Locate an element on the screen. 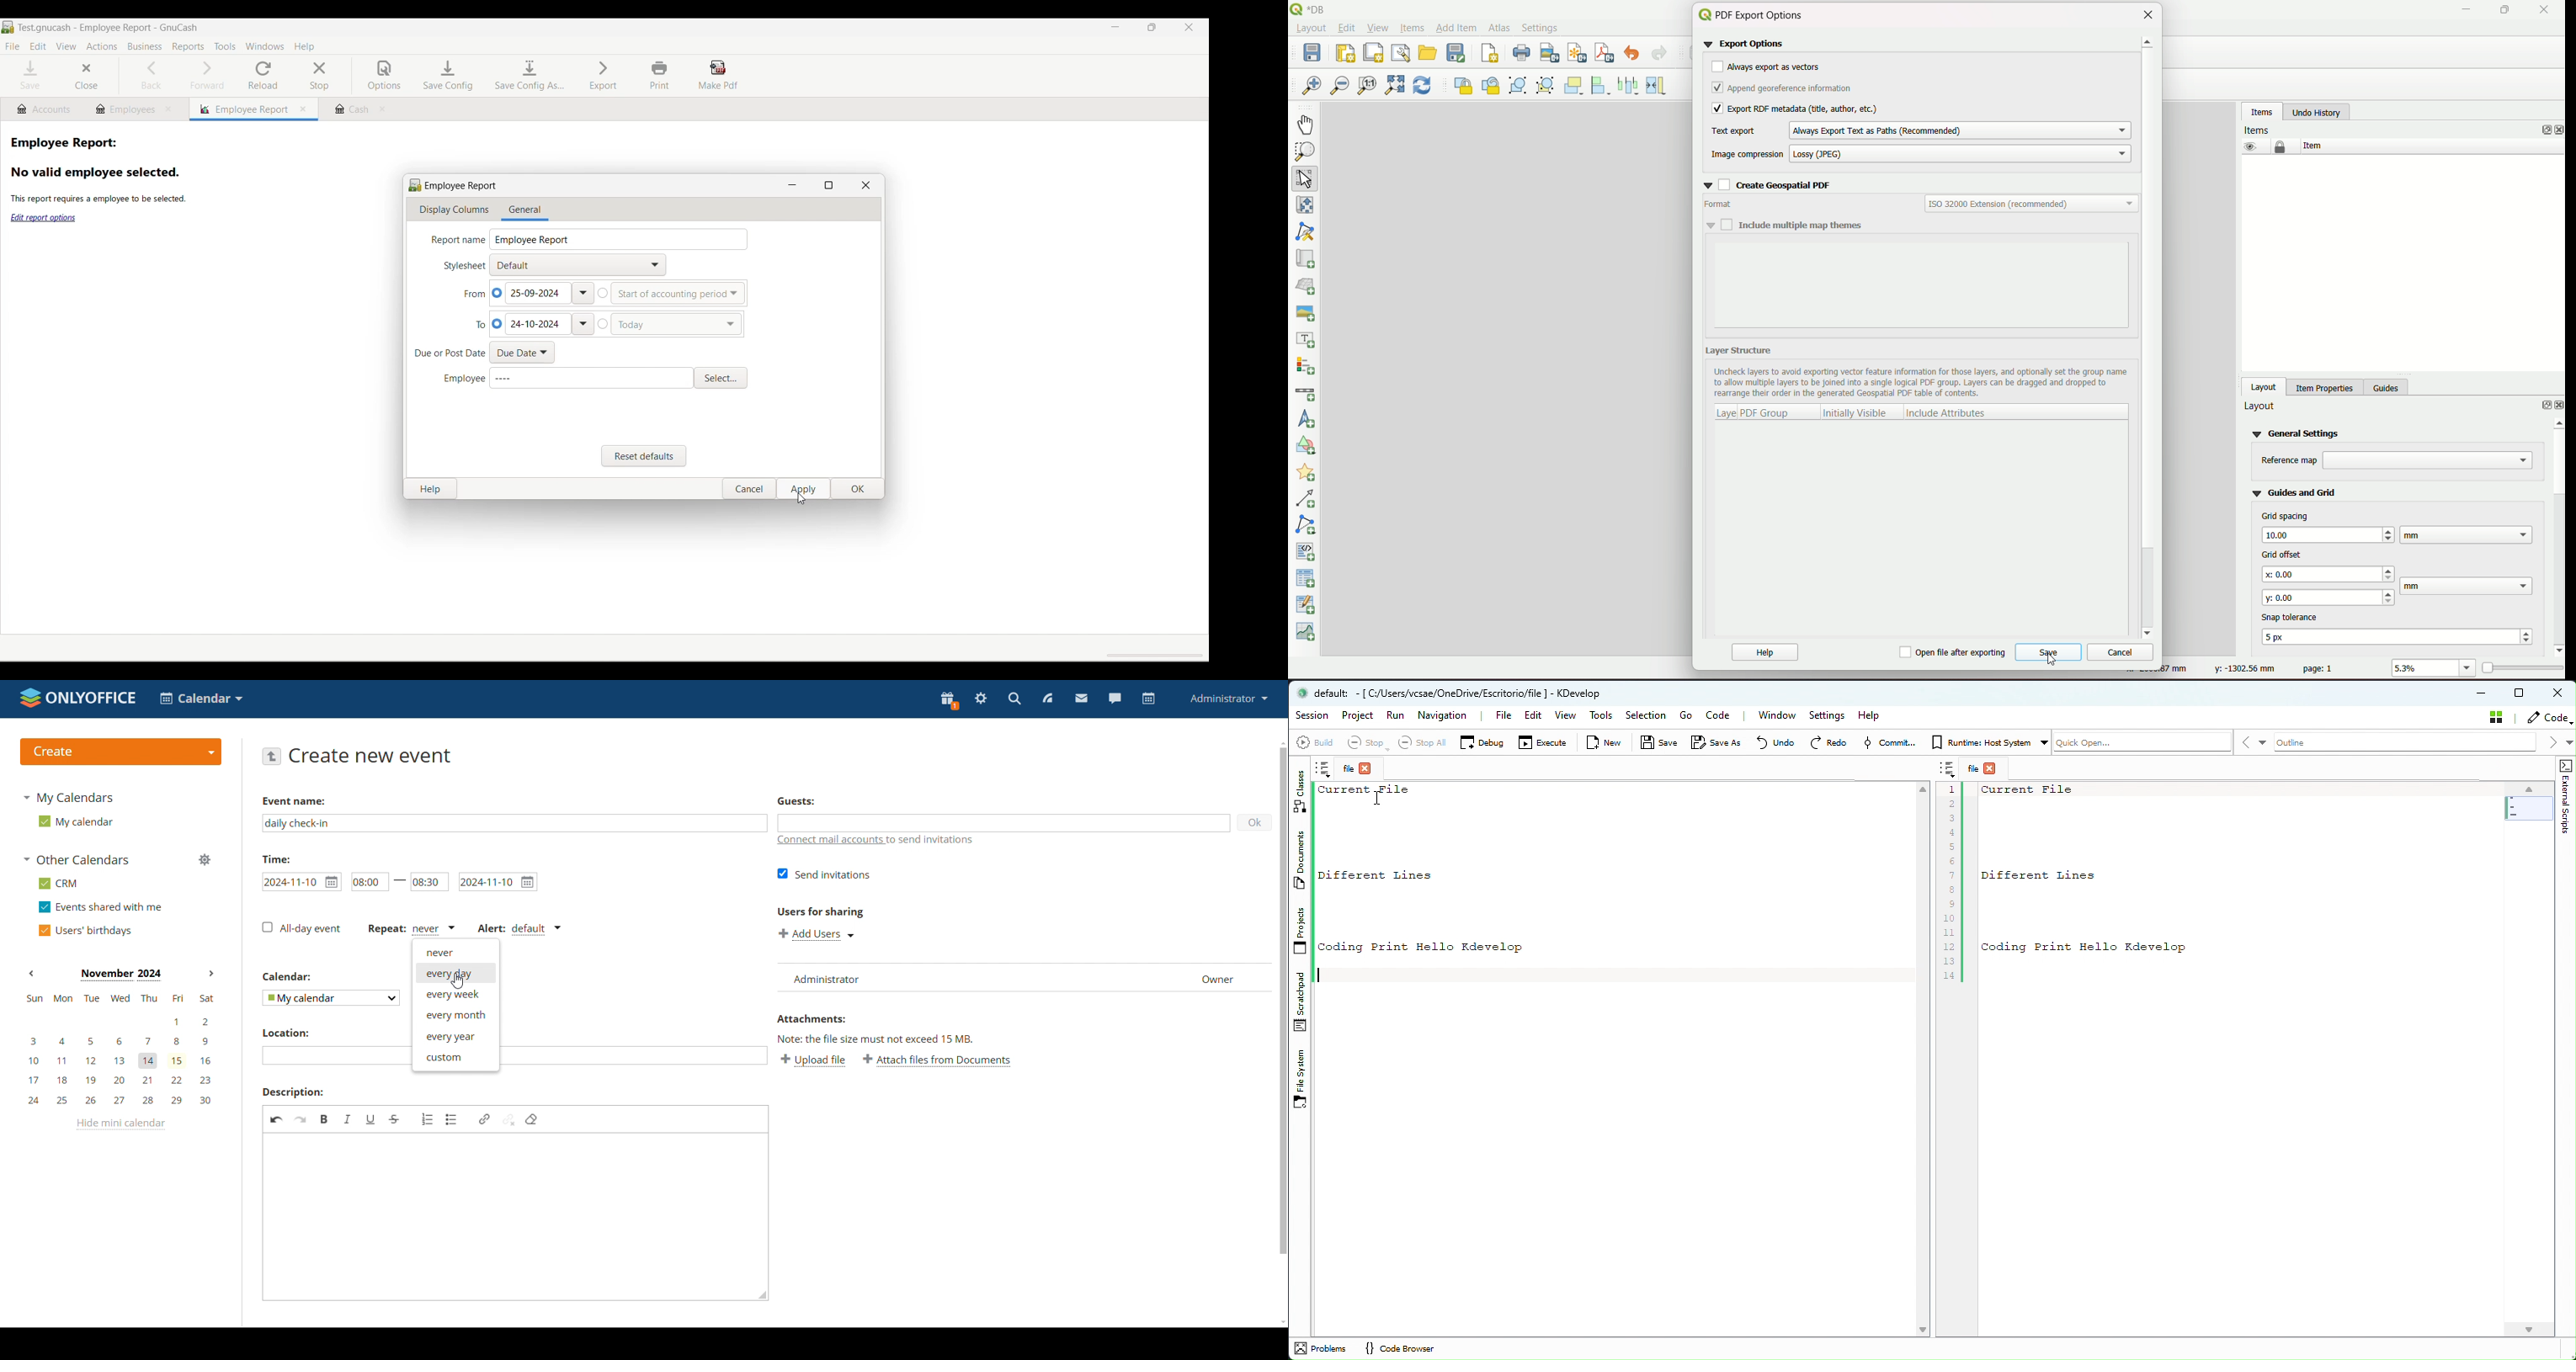 This screenshot has width=2576, height=1372. items is located at coordinates (2262, 111).